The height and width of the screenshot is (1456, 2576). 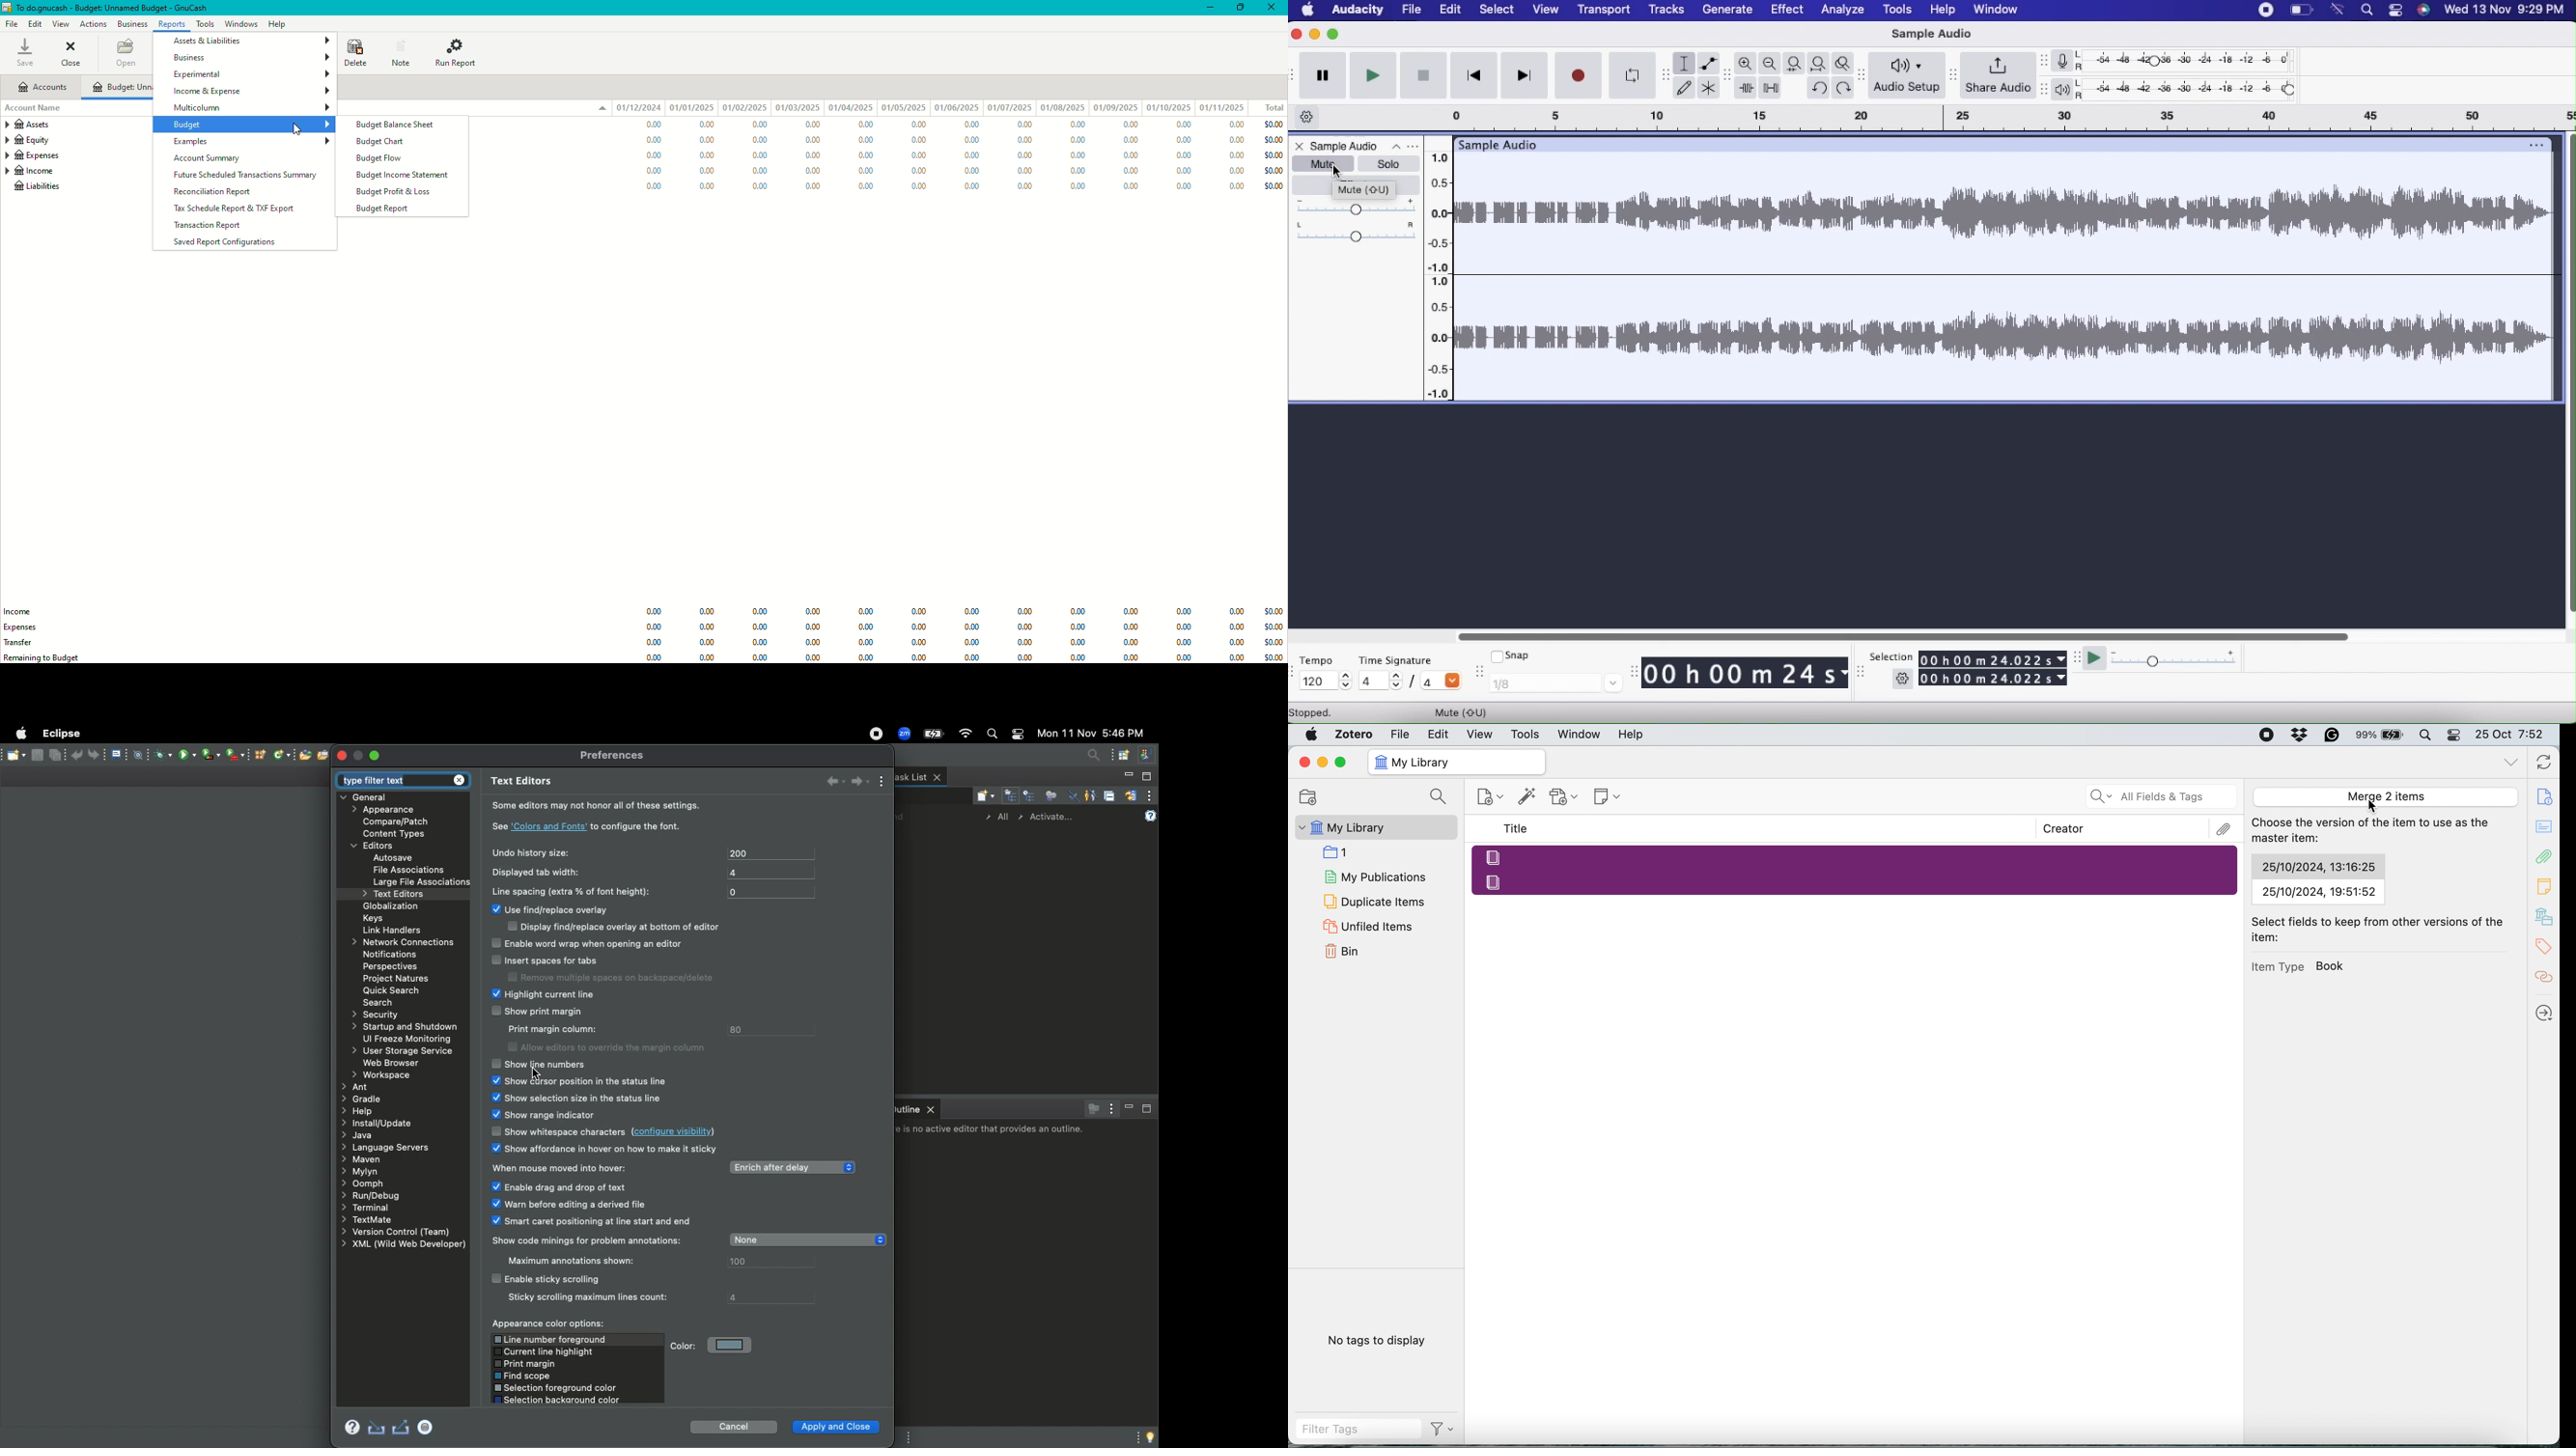 I want to click on 0.00, so click(x=647, y=156).